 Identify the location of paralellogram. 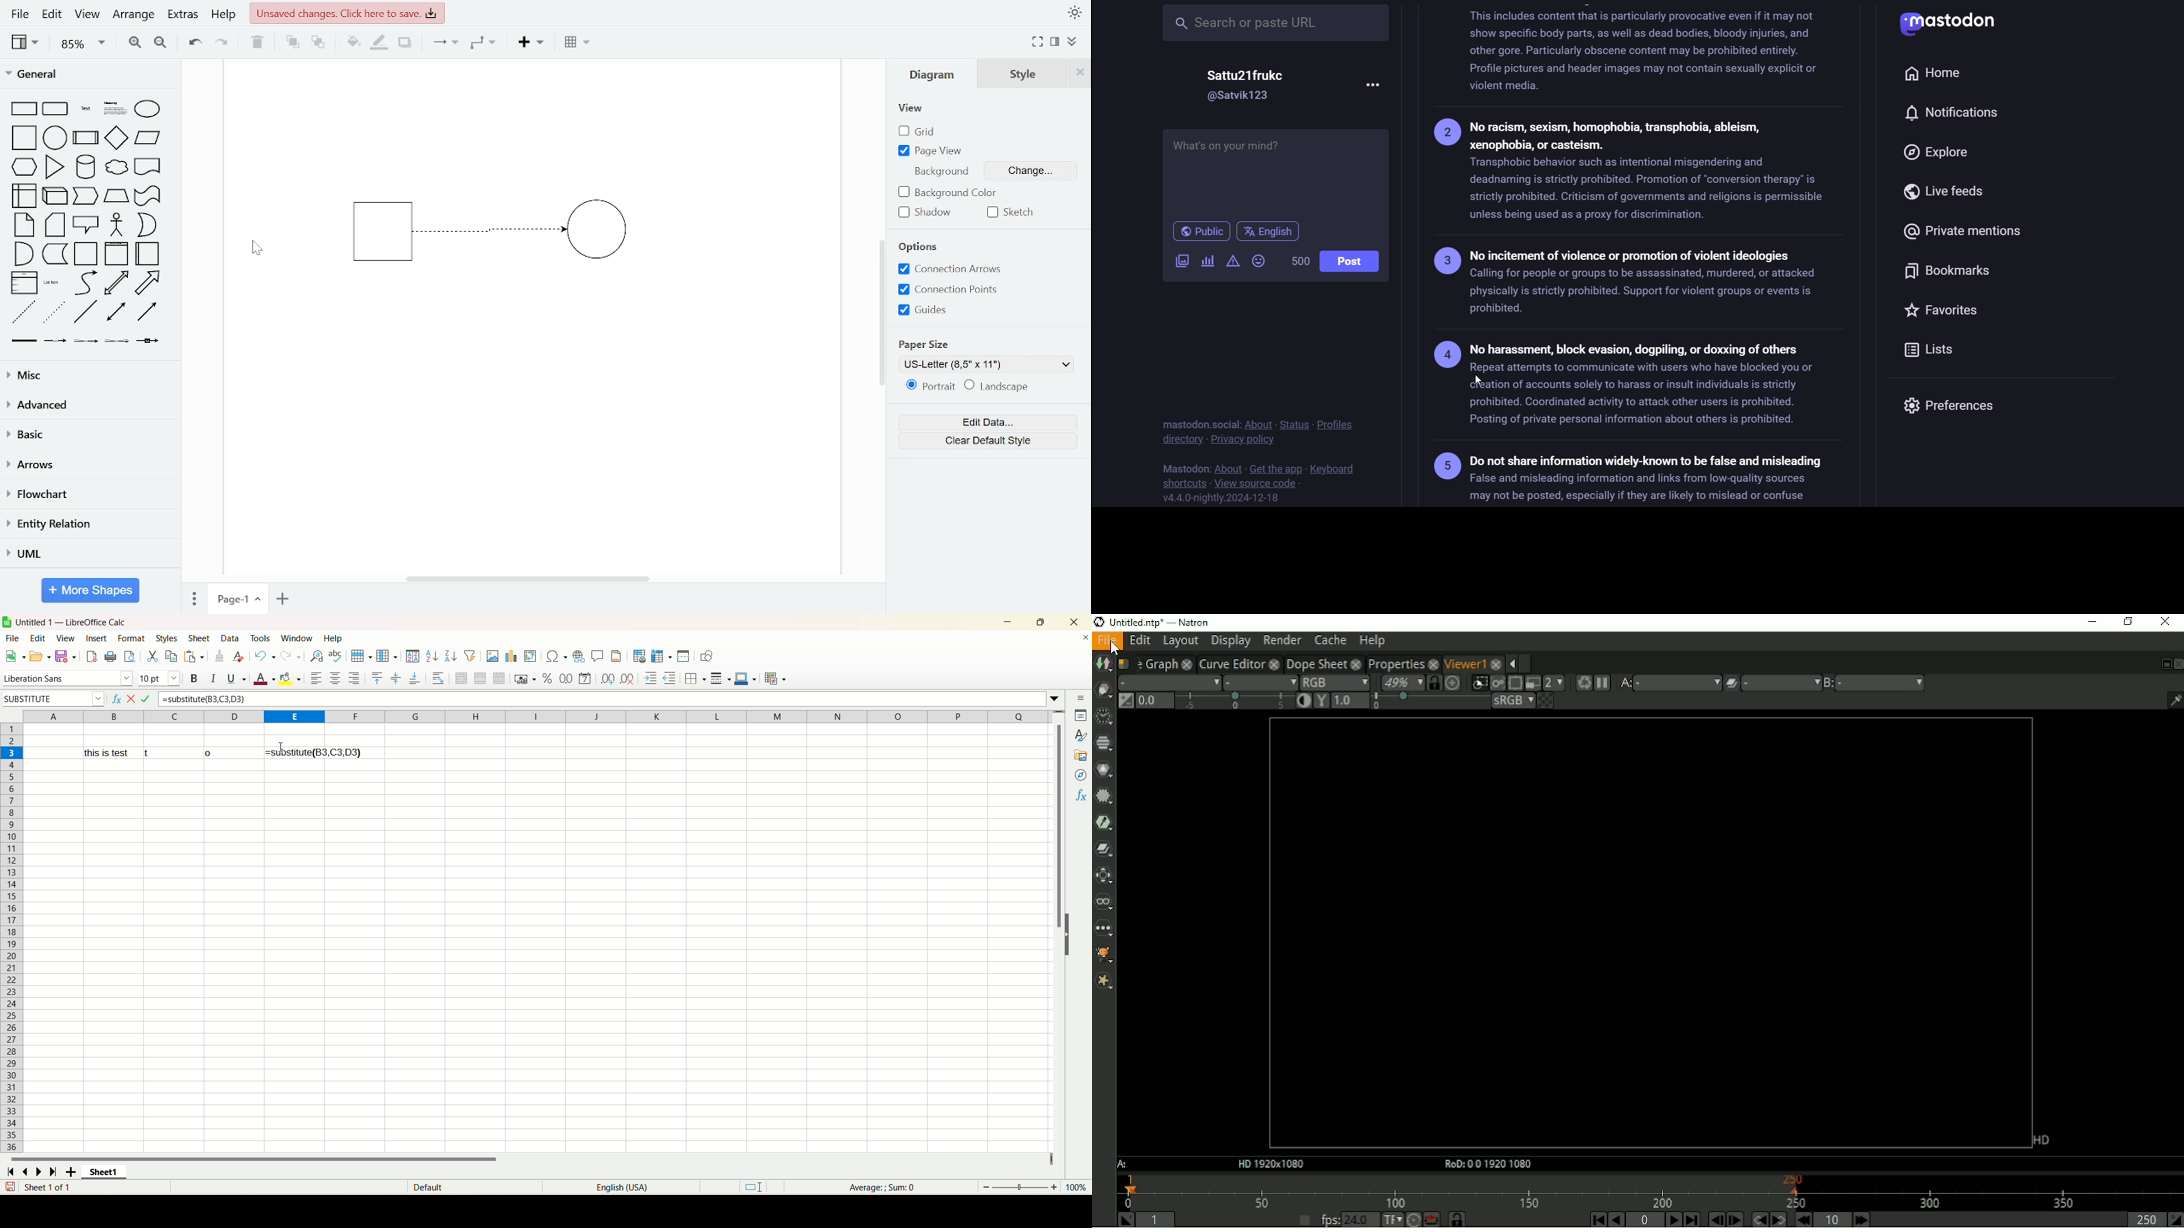
(148, 137).